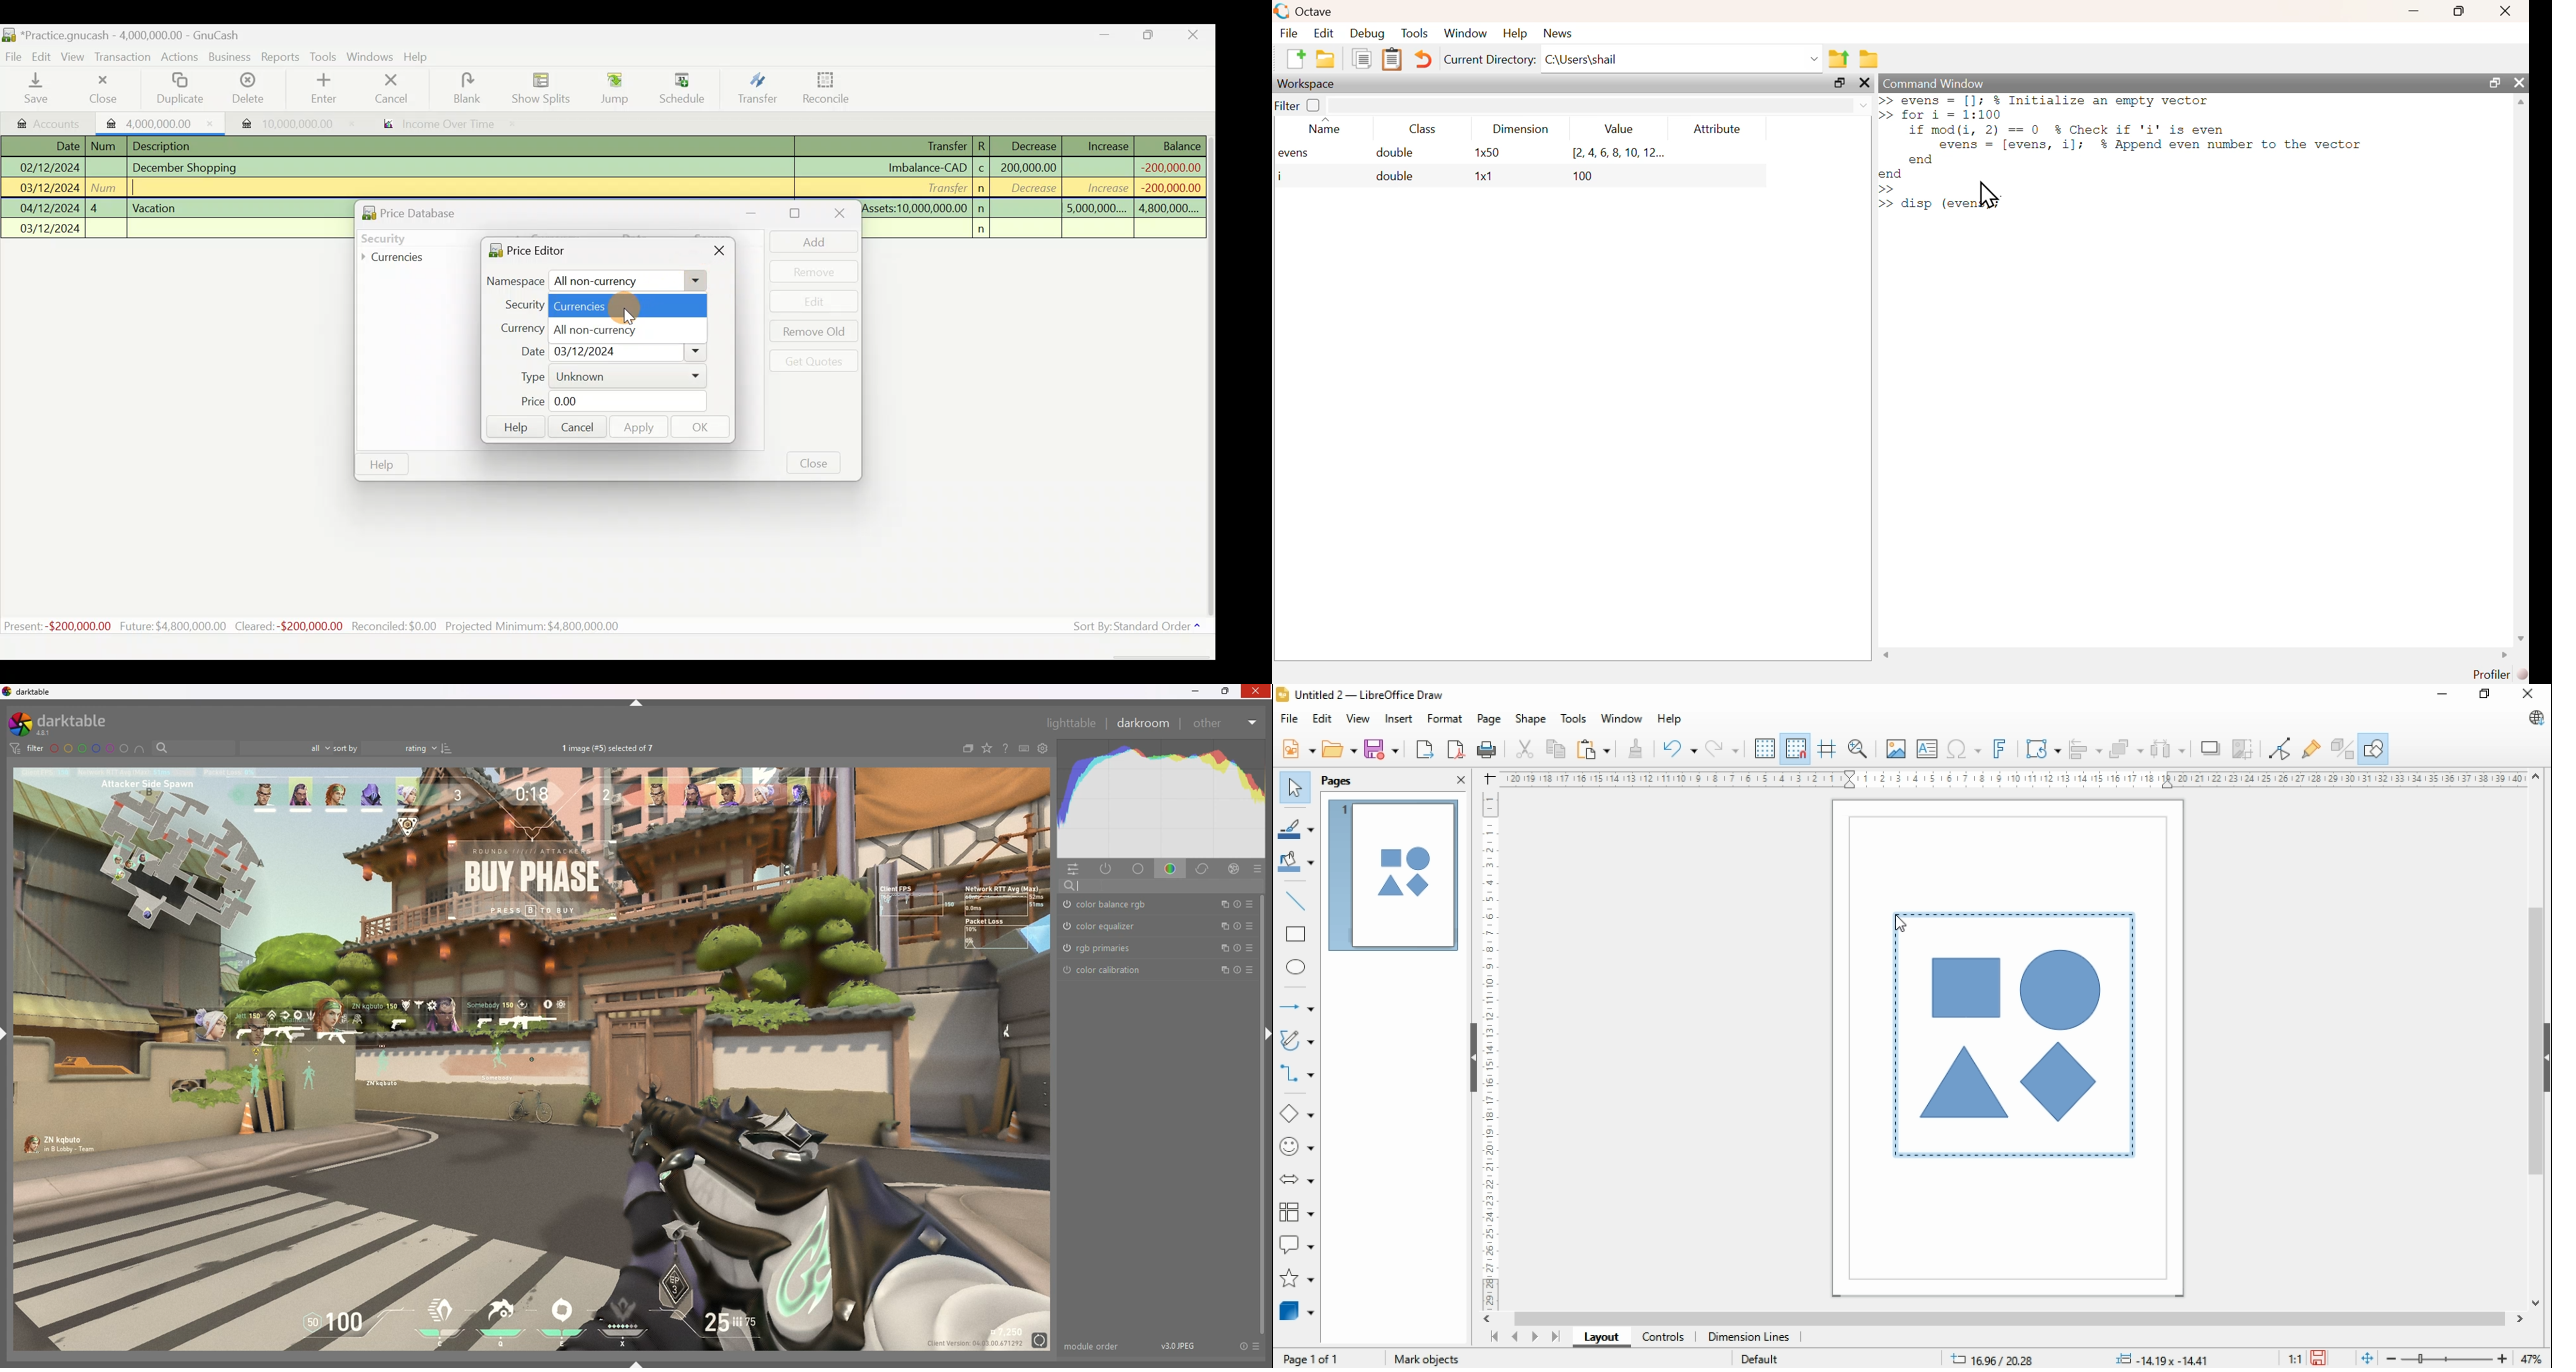 This screenshot has height=1372, width=2576. Describe the element at coordinates (2243, 750) in the screenshot. I see `crop` at that location.